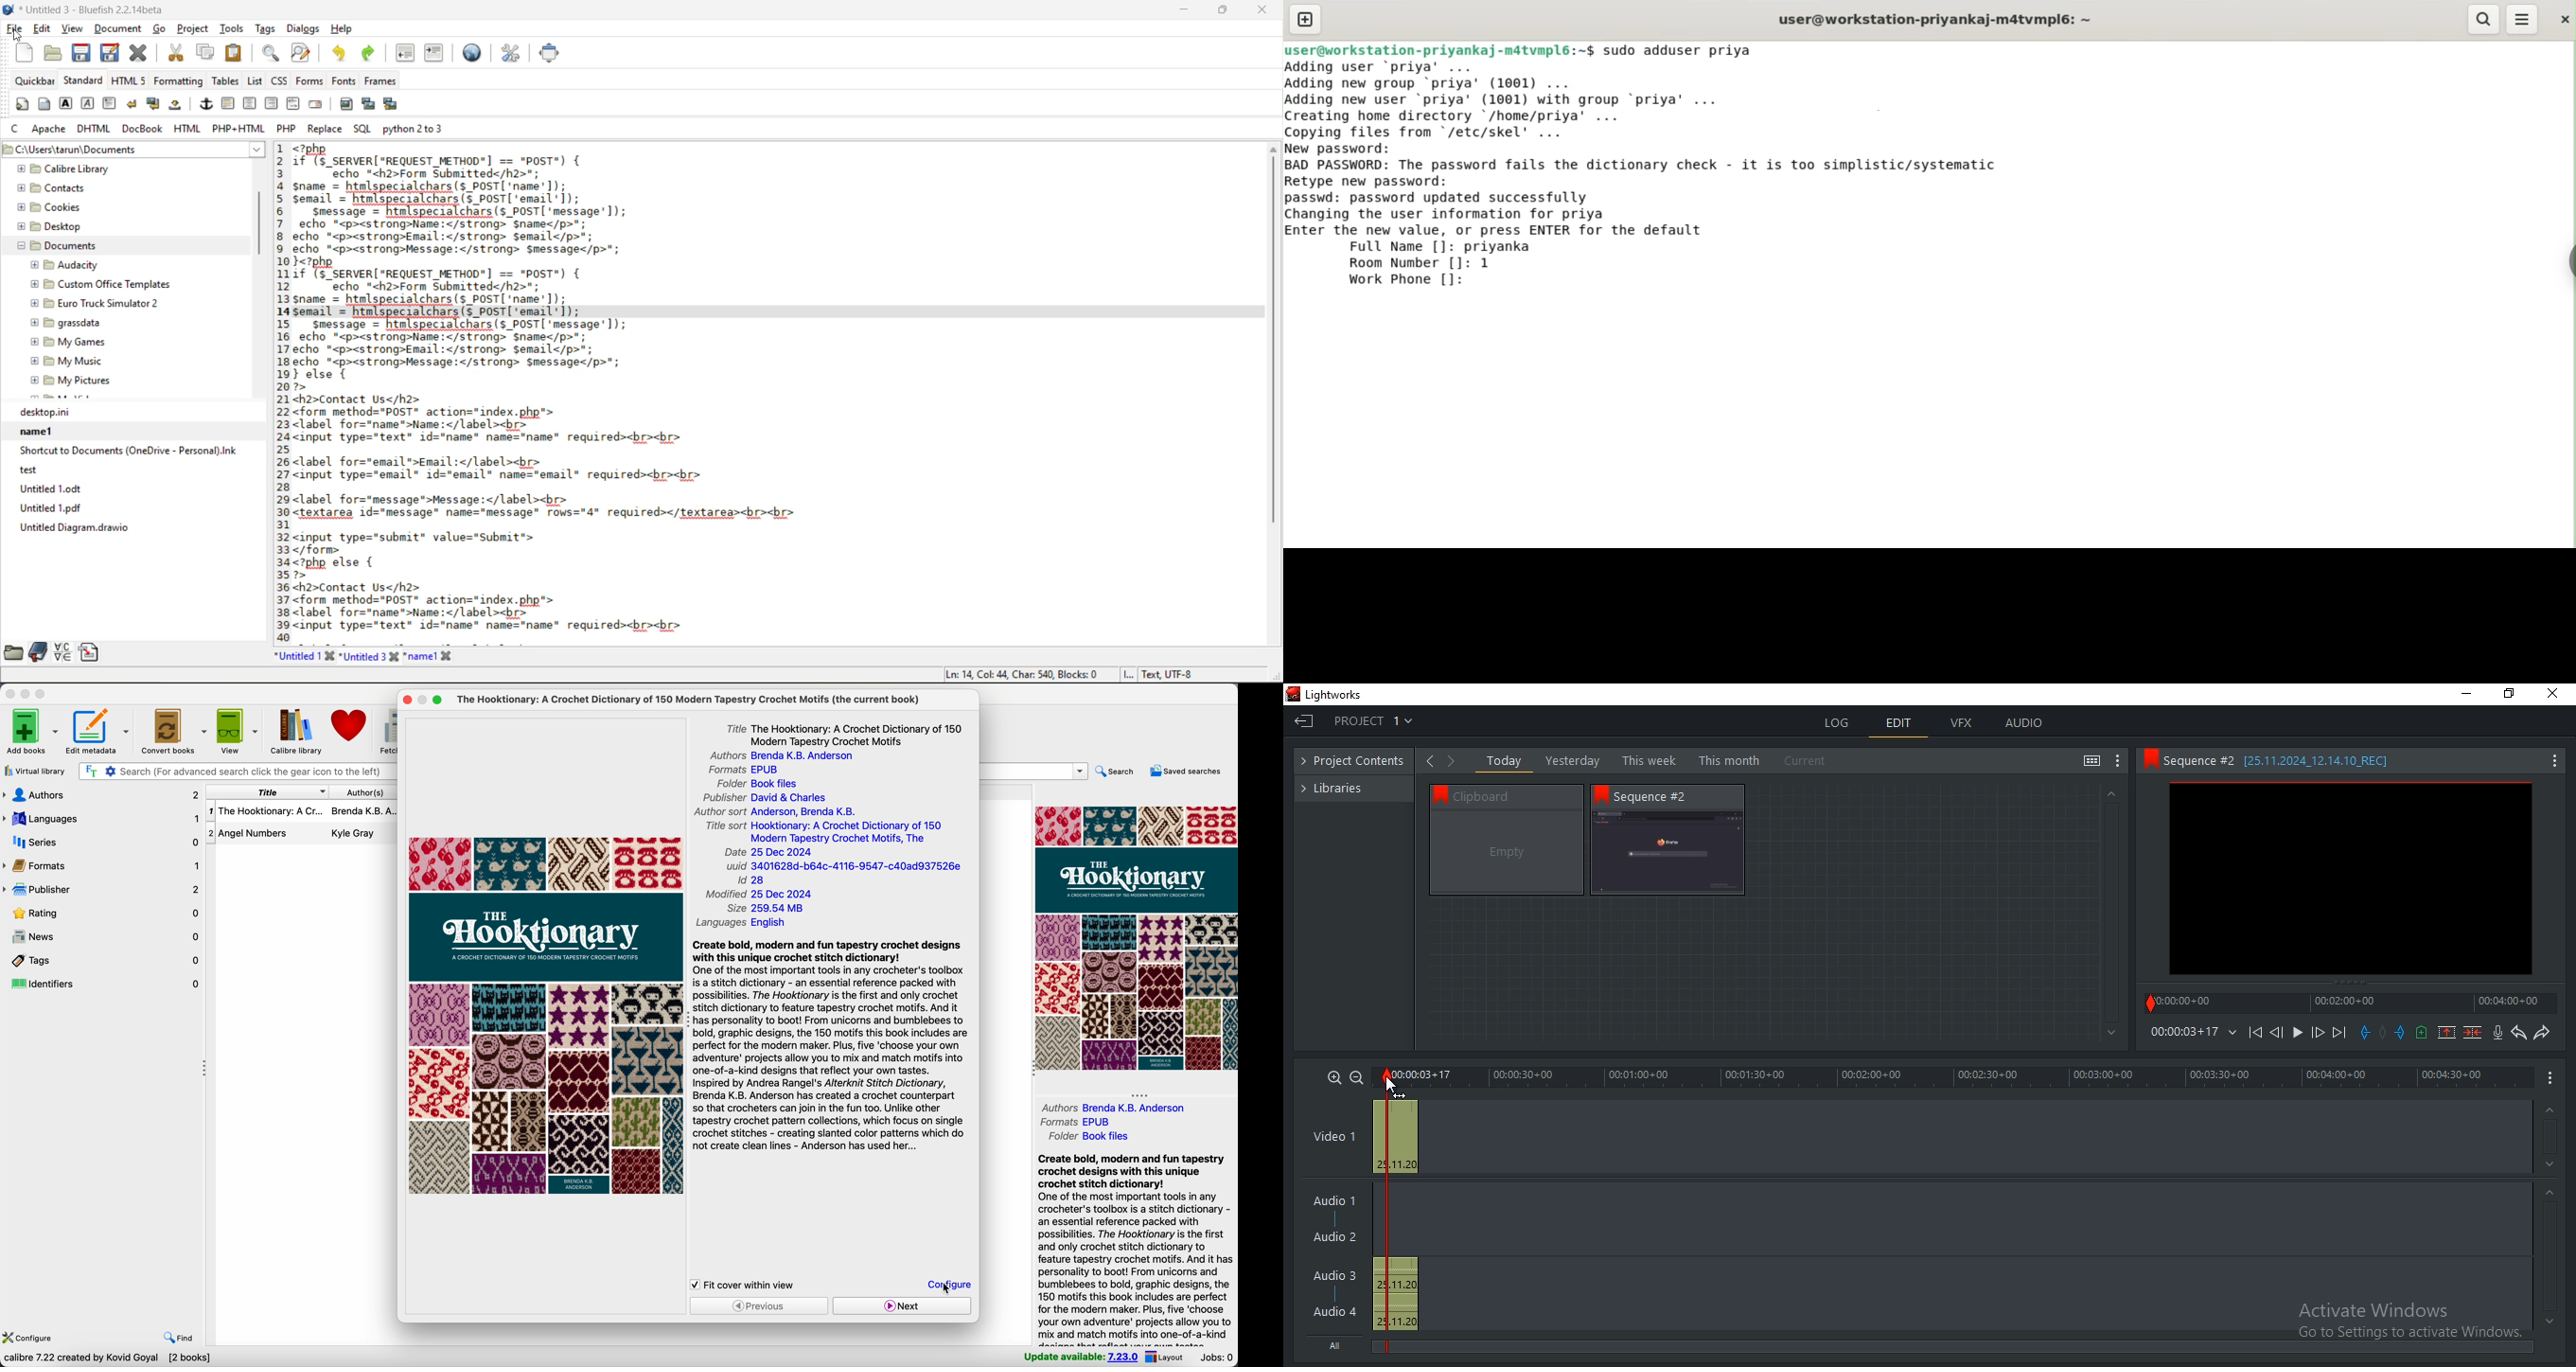 The width and height of the screenshot is (2576, 1372). Describe the element at coordinates (118, 32) in the screenshot. I see `document` at that location.